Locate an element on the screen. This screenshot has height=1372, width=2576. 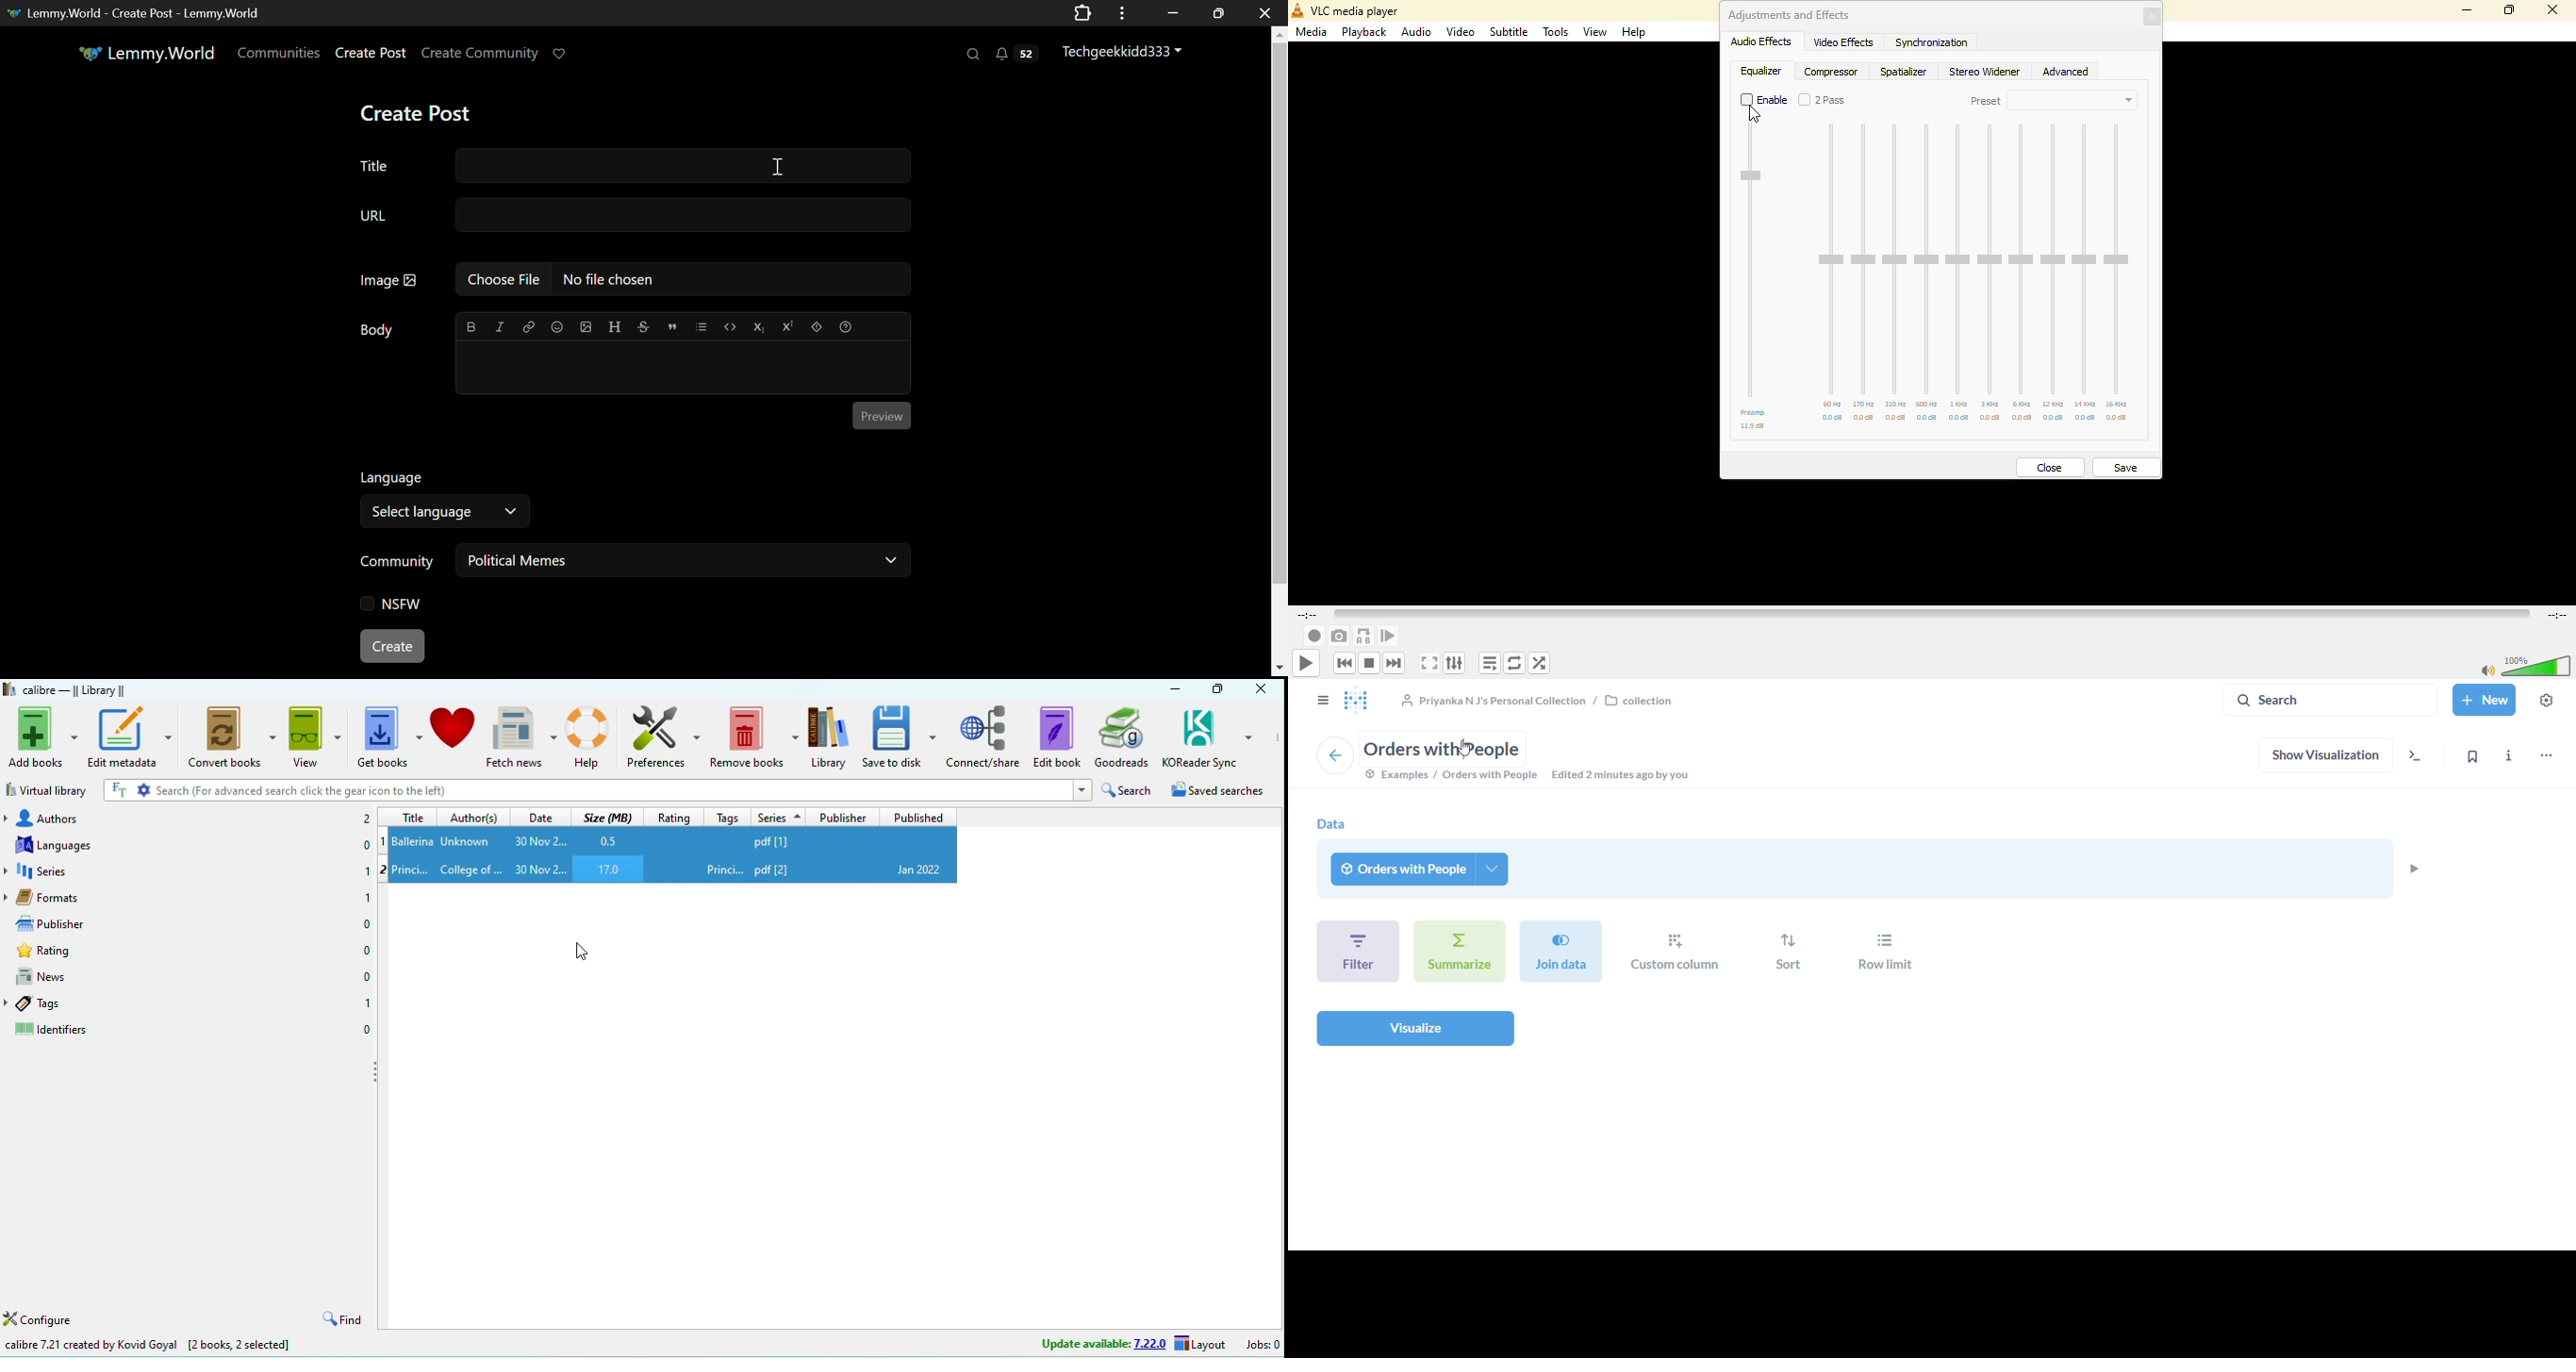
random is located at coordinates (1540, 660).